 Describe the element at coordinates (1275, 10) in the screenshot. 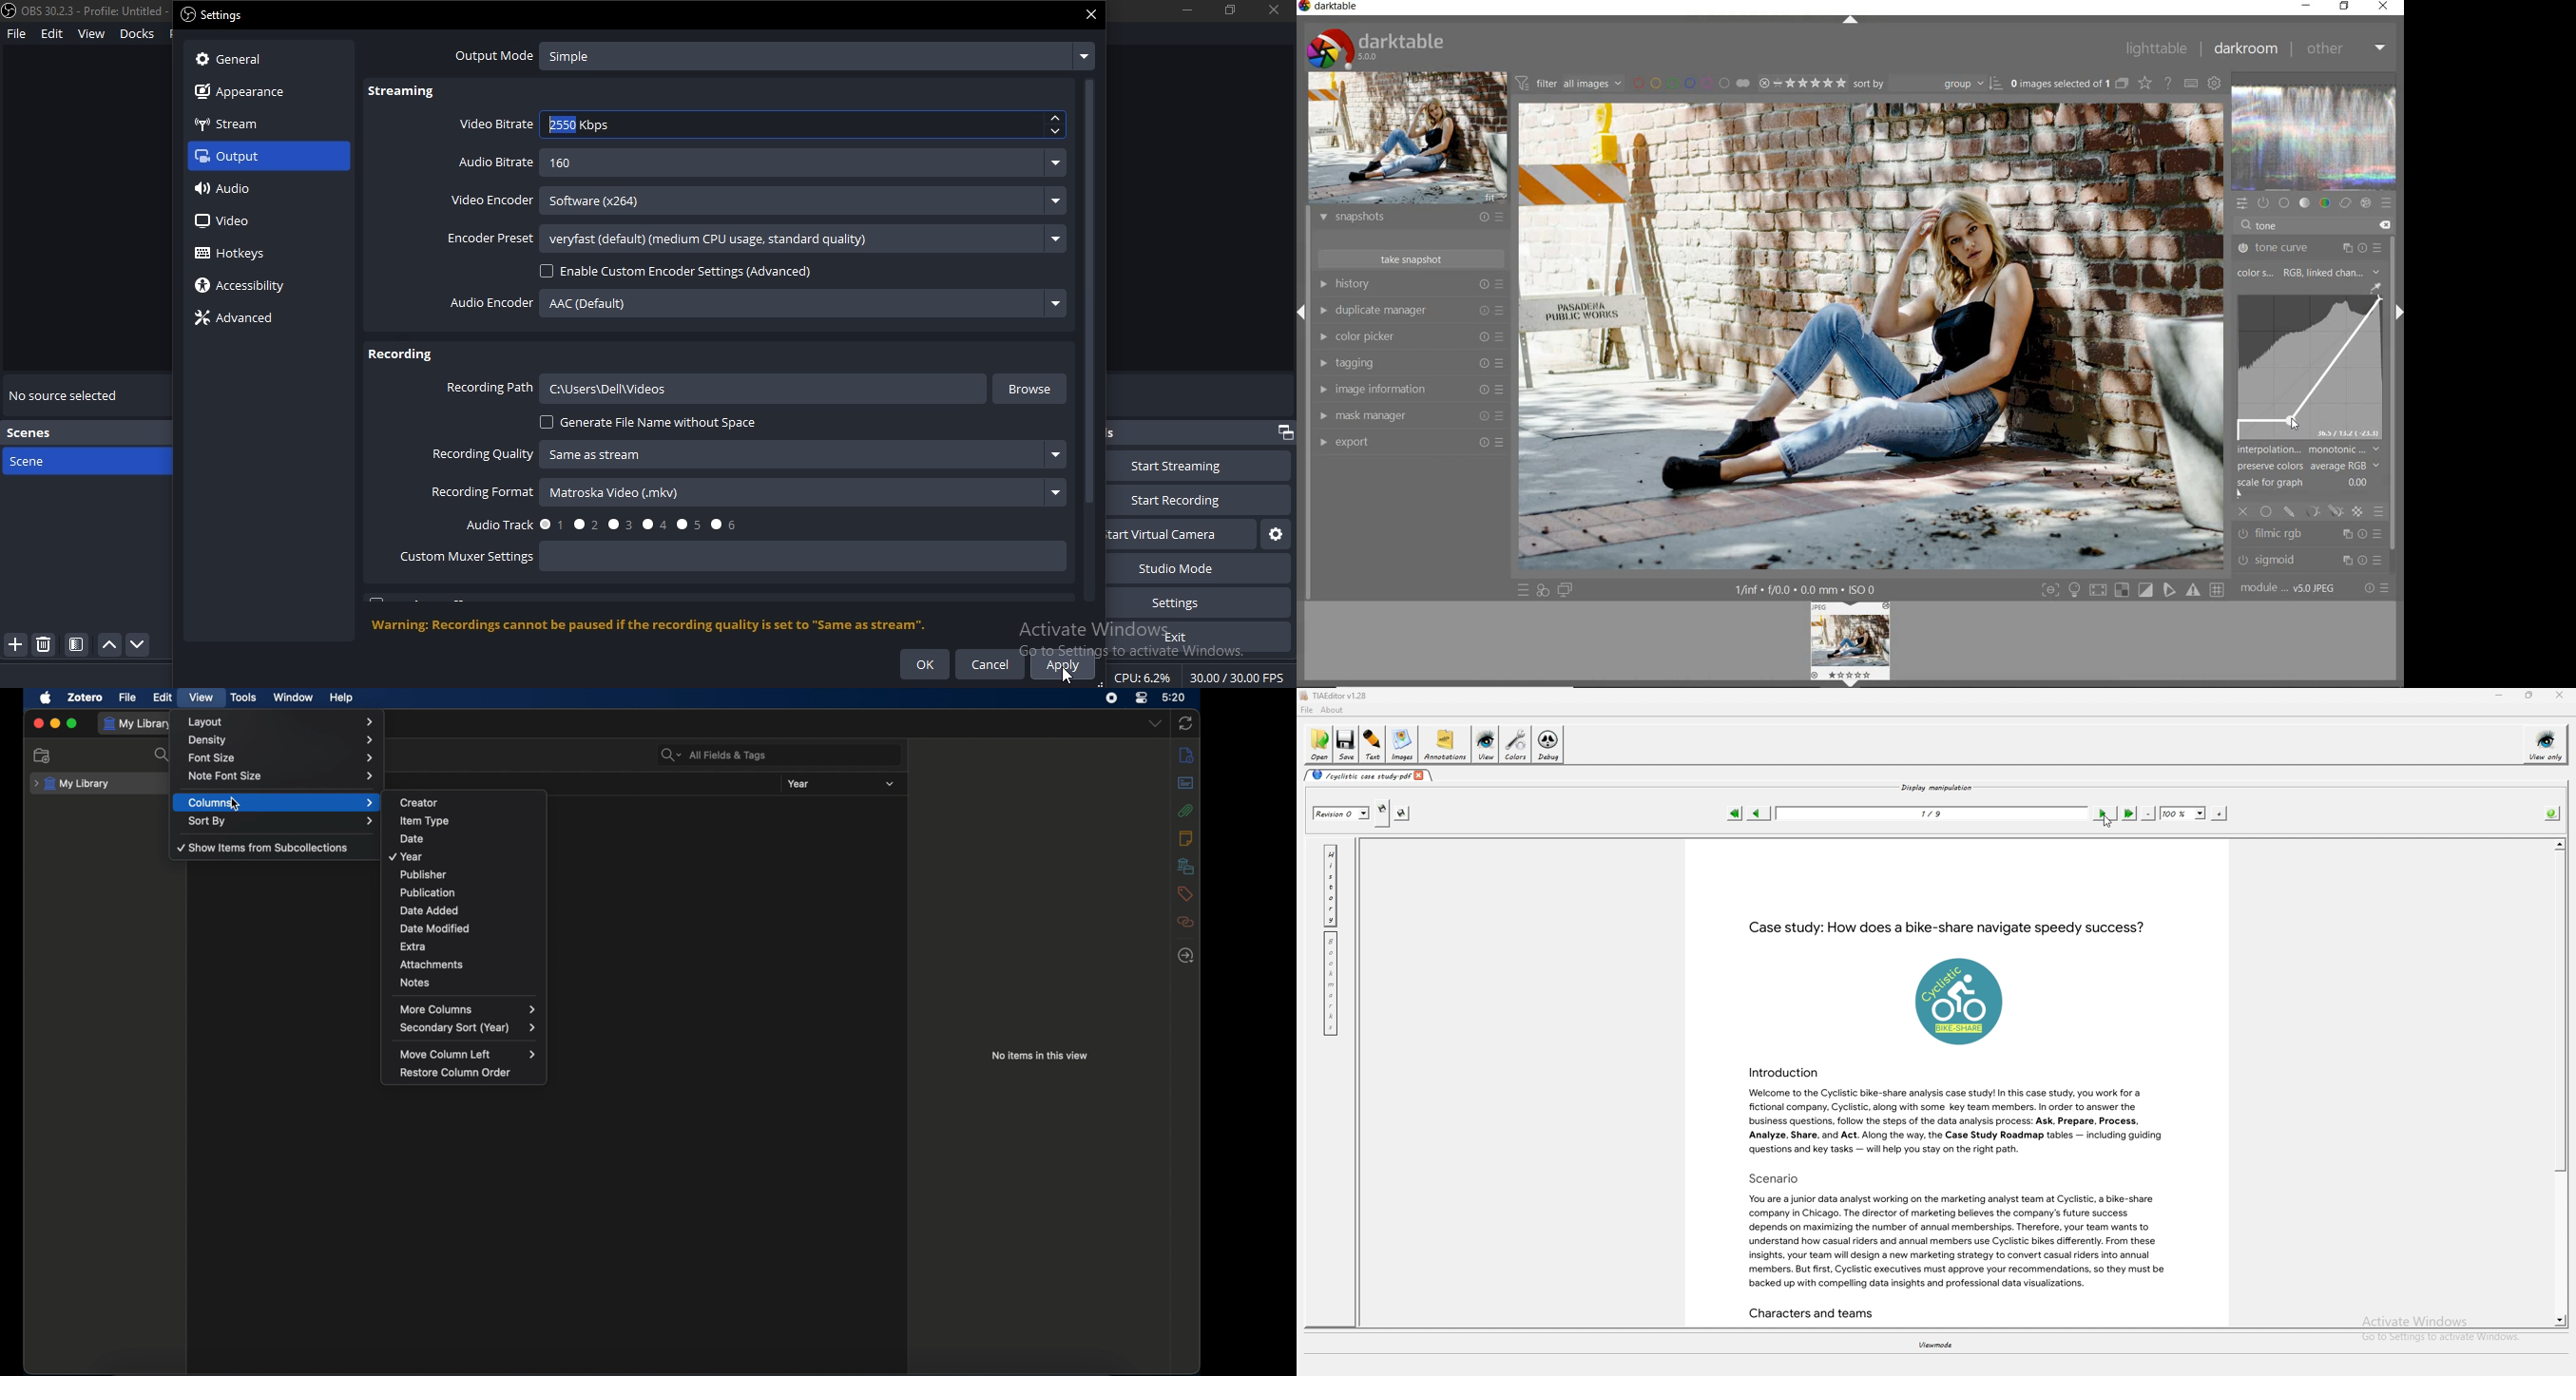

I see `close` at that location.